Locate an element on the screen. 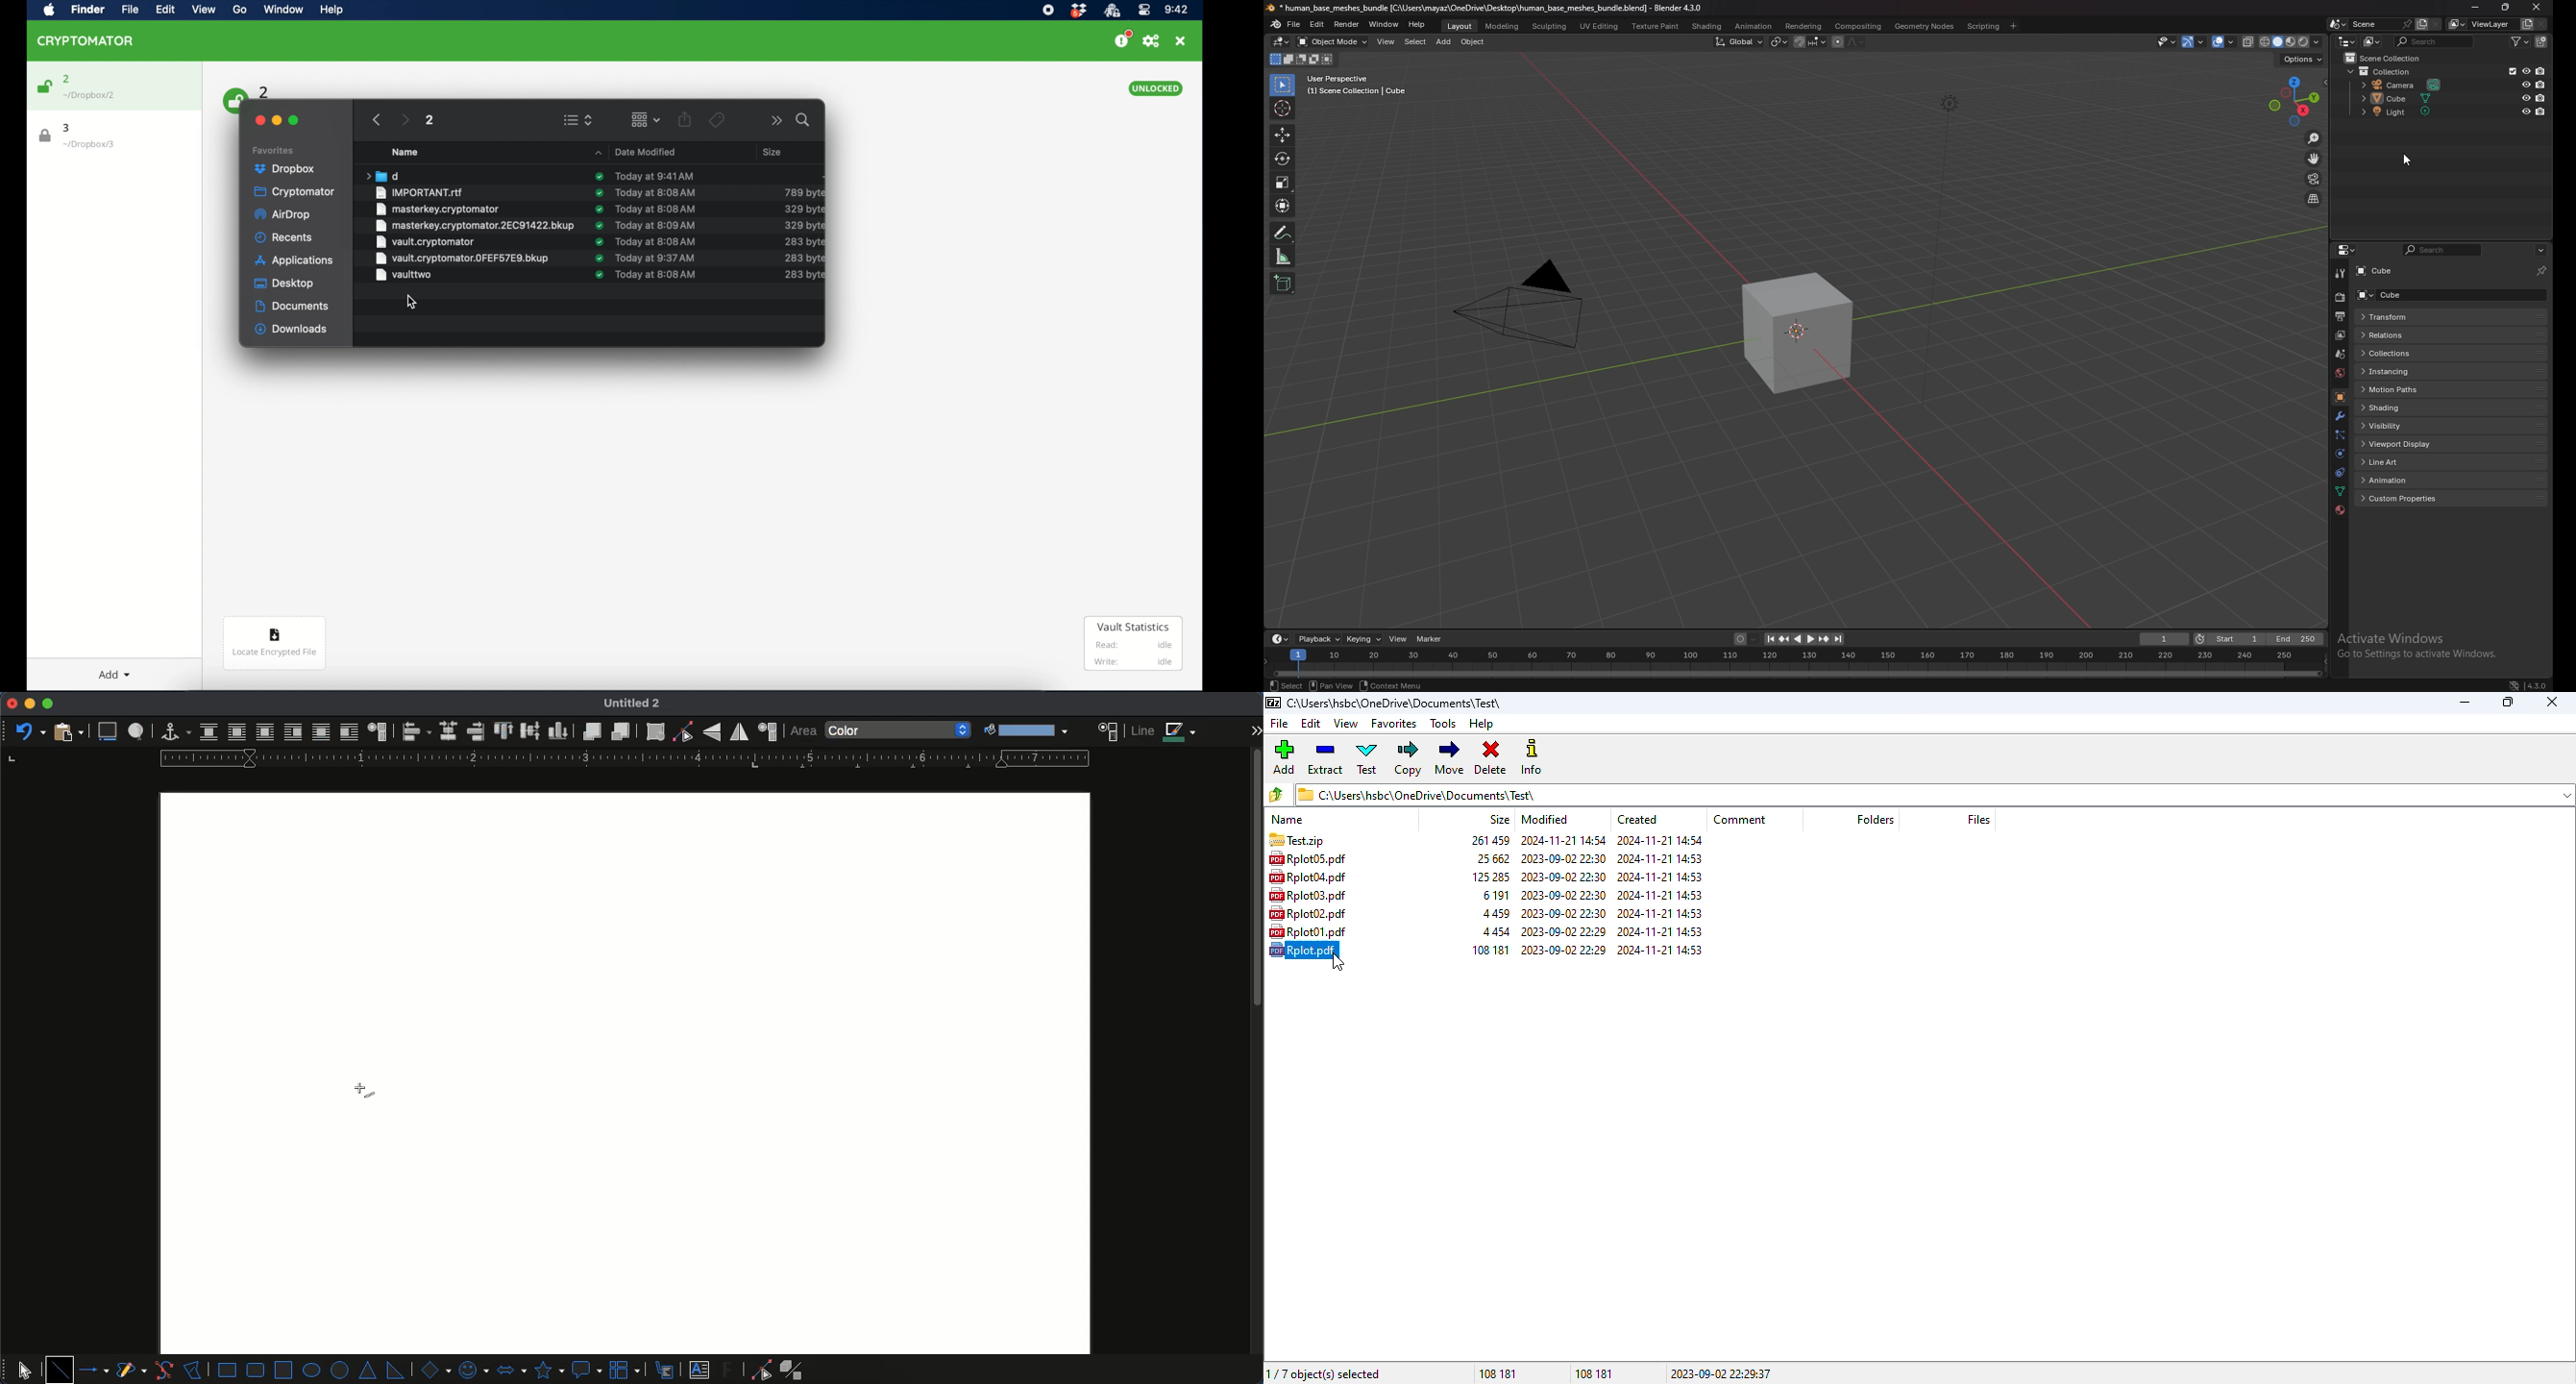 The height and width of the screenshot is (1400, 2576). paste is located at coordinates (67, 732).